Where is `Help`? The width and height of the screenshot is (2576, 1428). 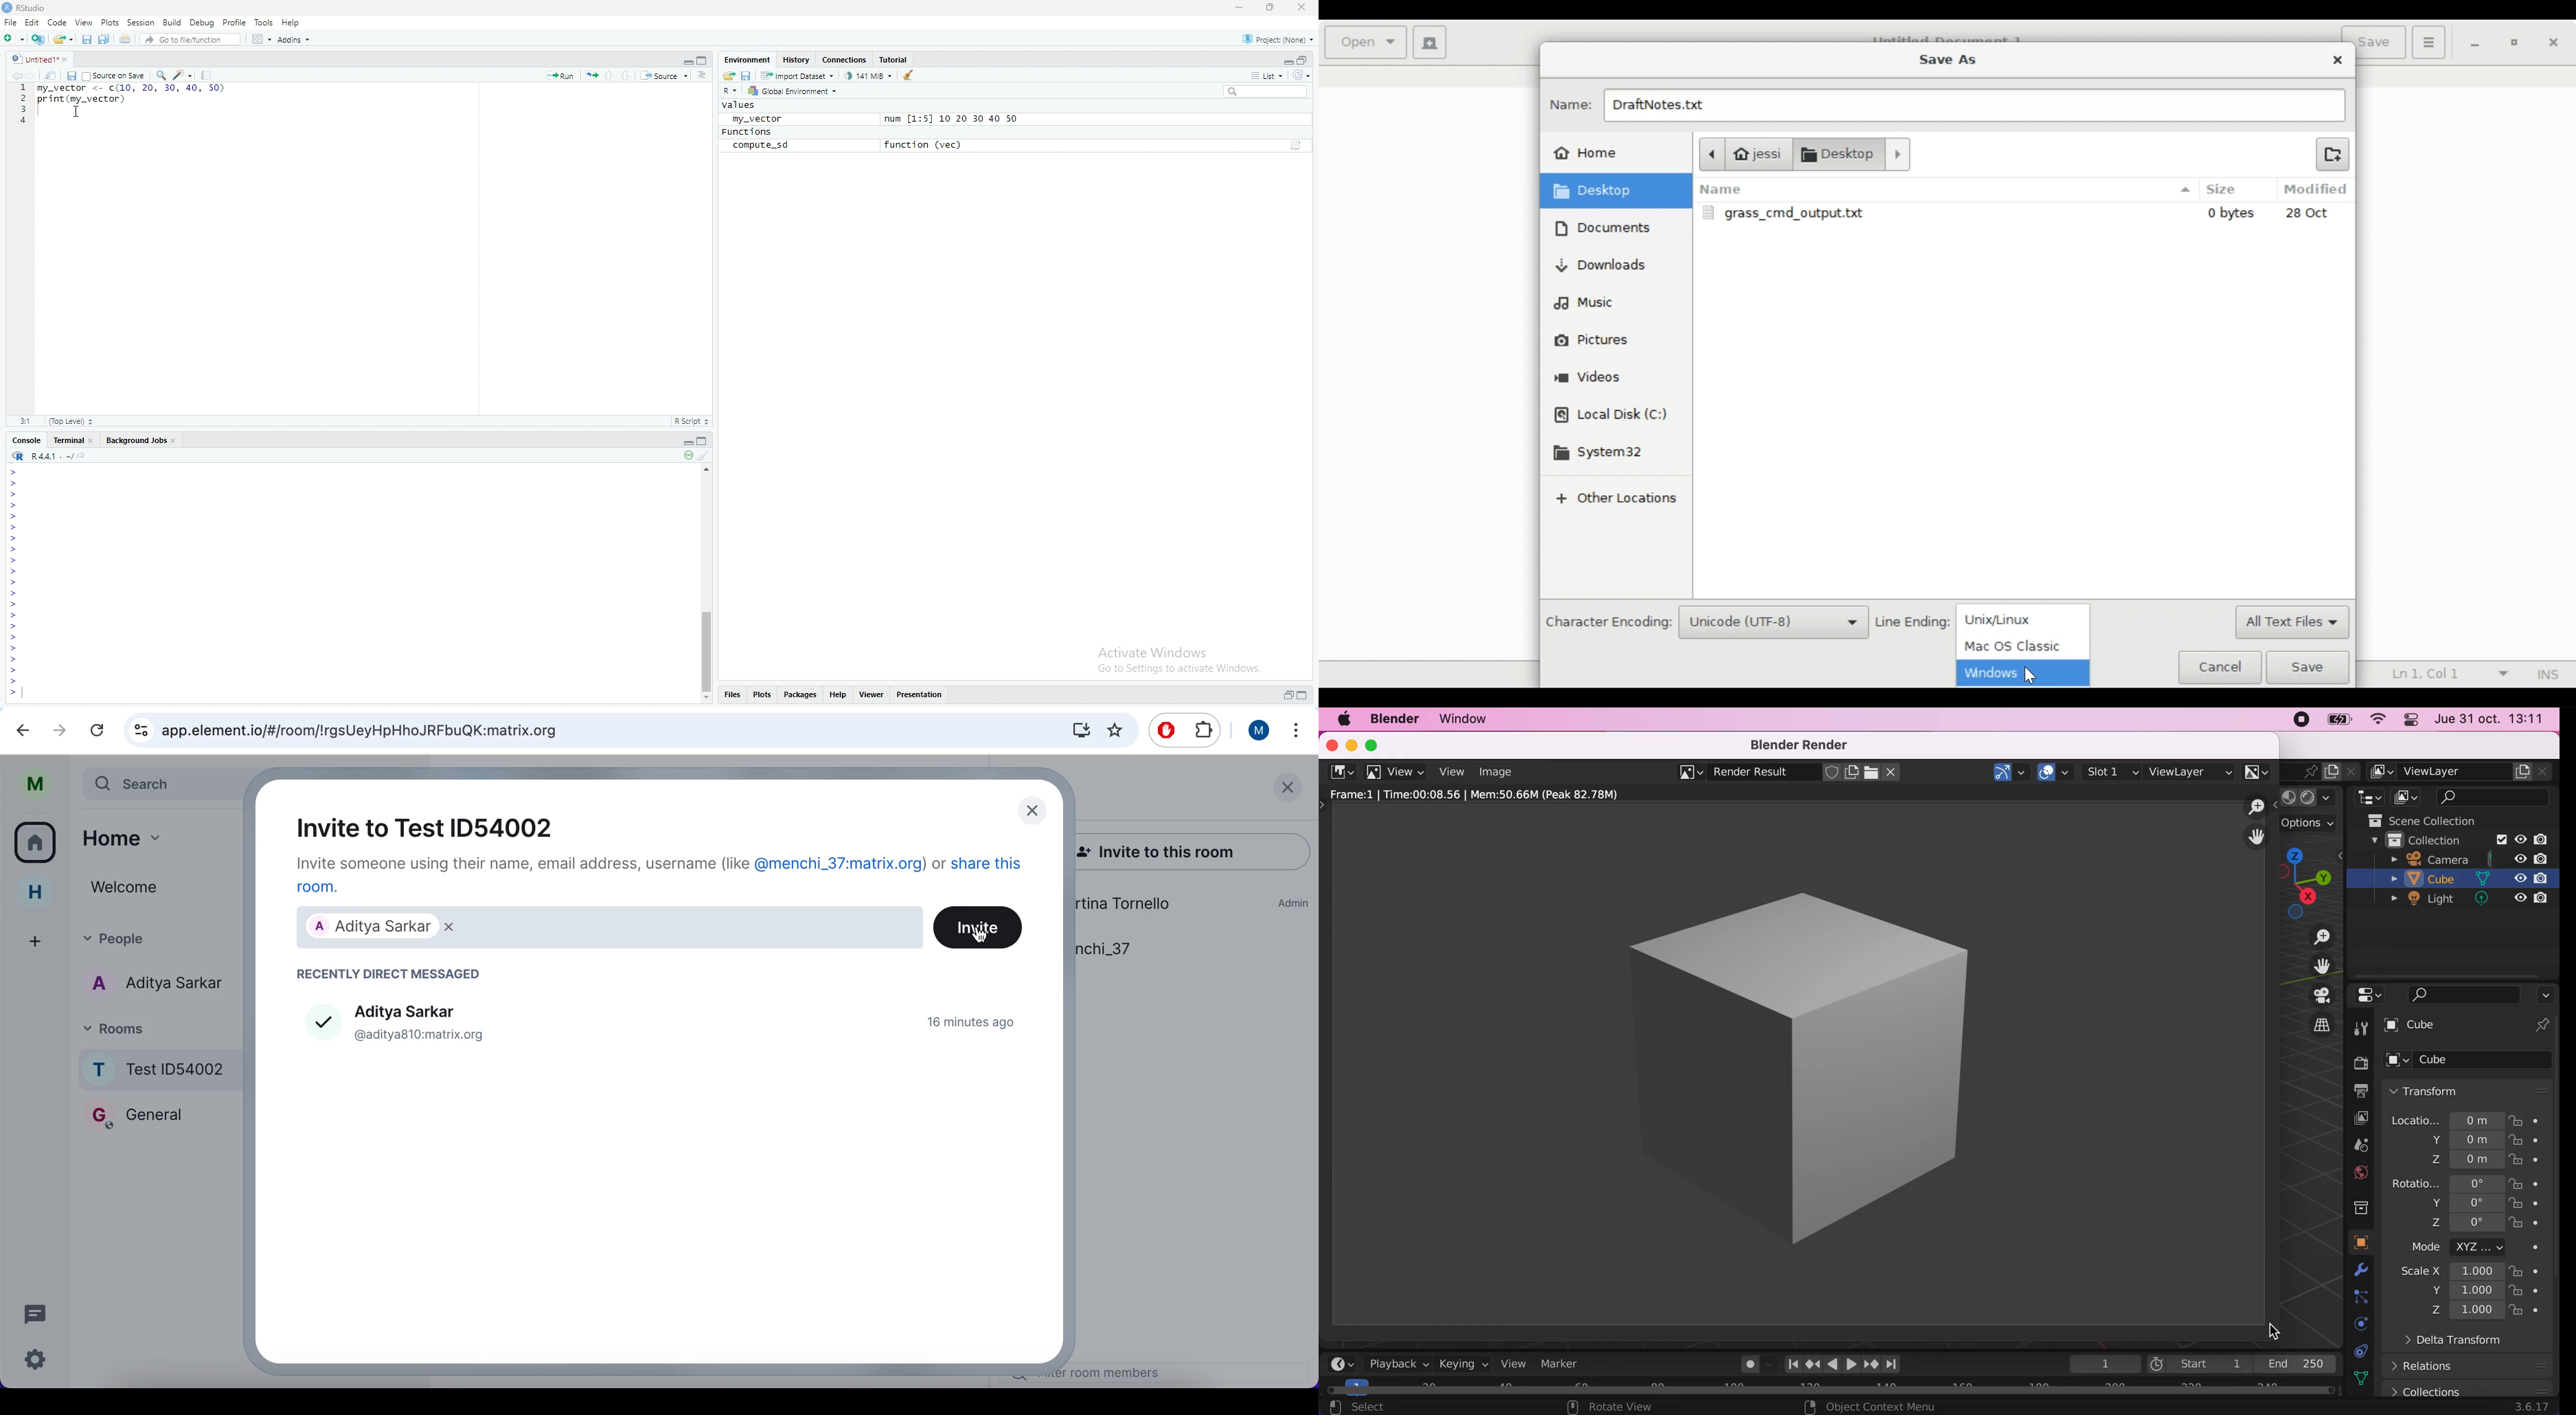
Help is located at coordinates (291, 21).